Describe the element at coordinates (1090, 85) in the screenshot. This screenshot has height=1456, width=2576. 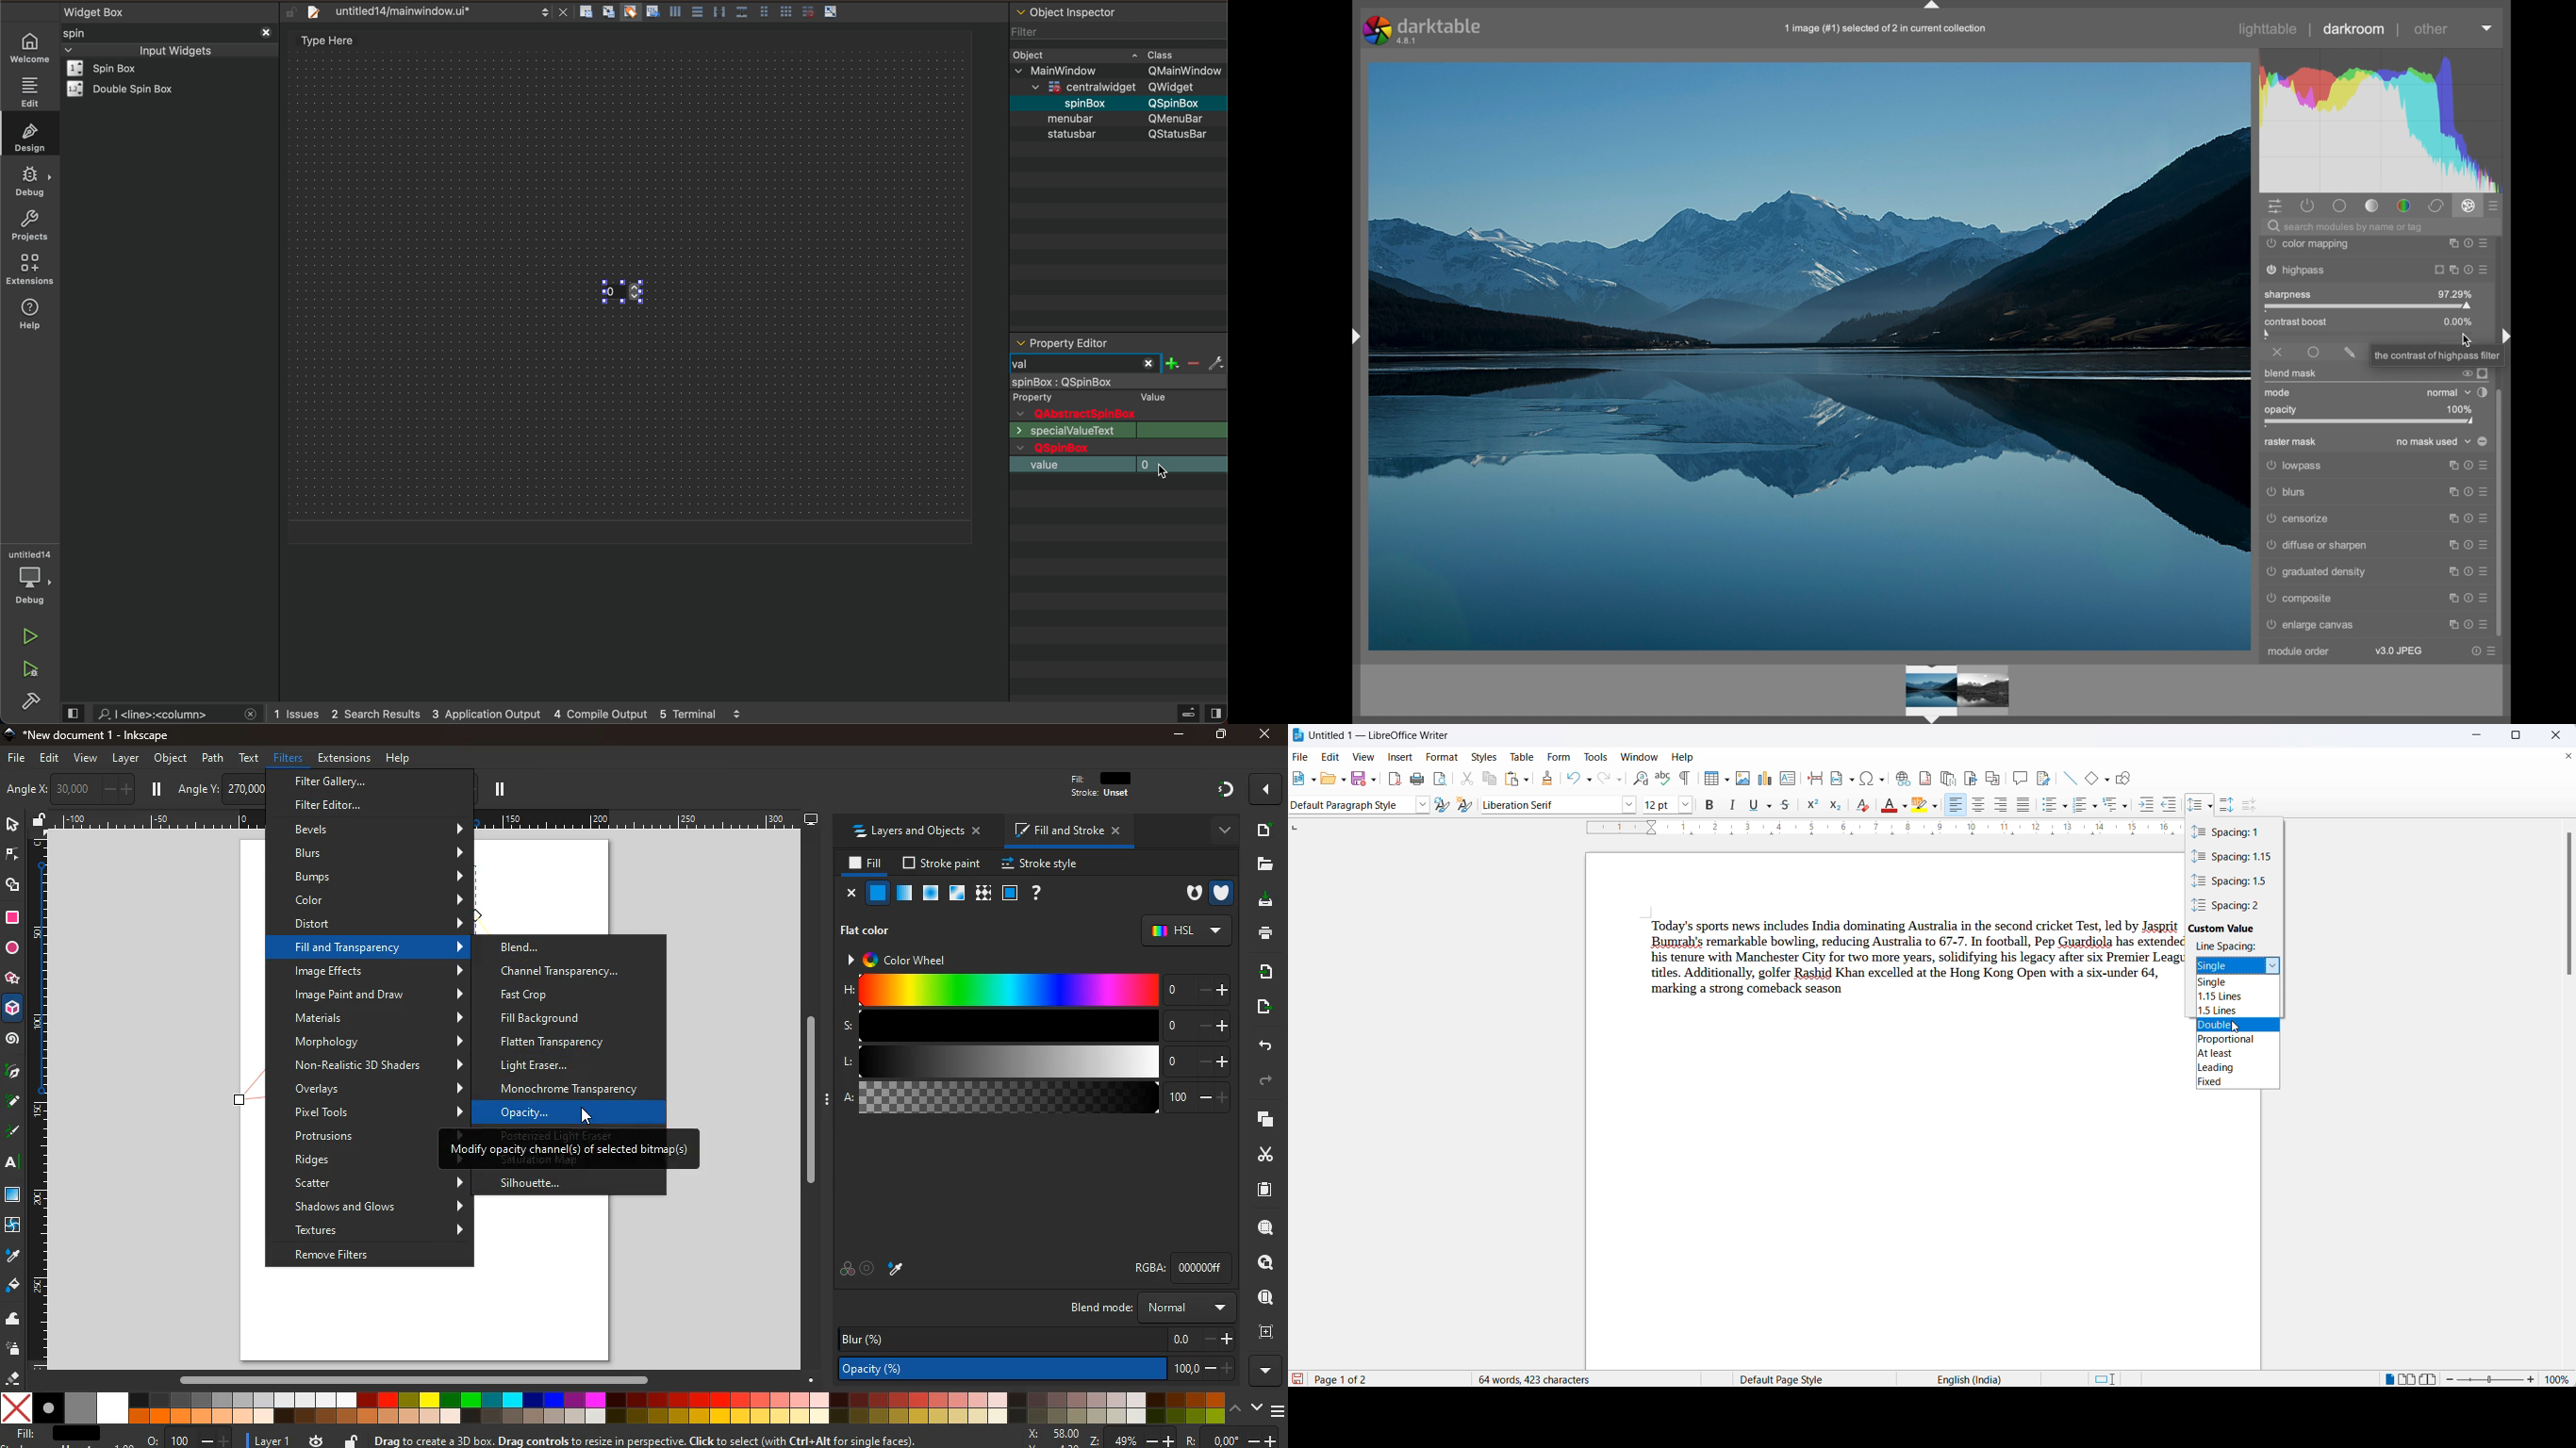
I see `` at that location.